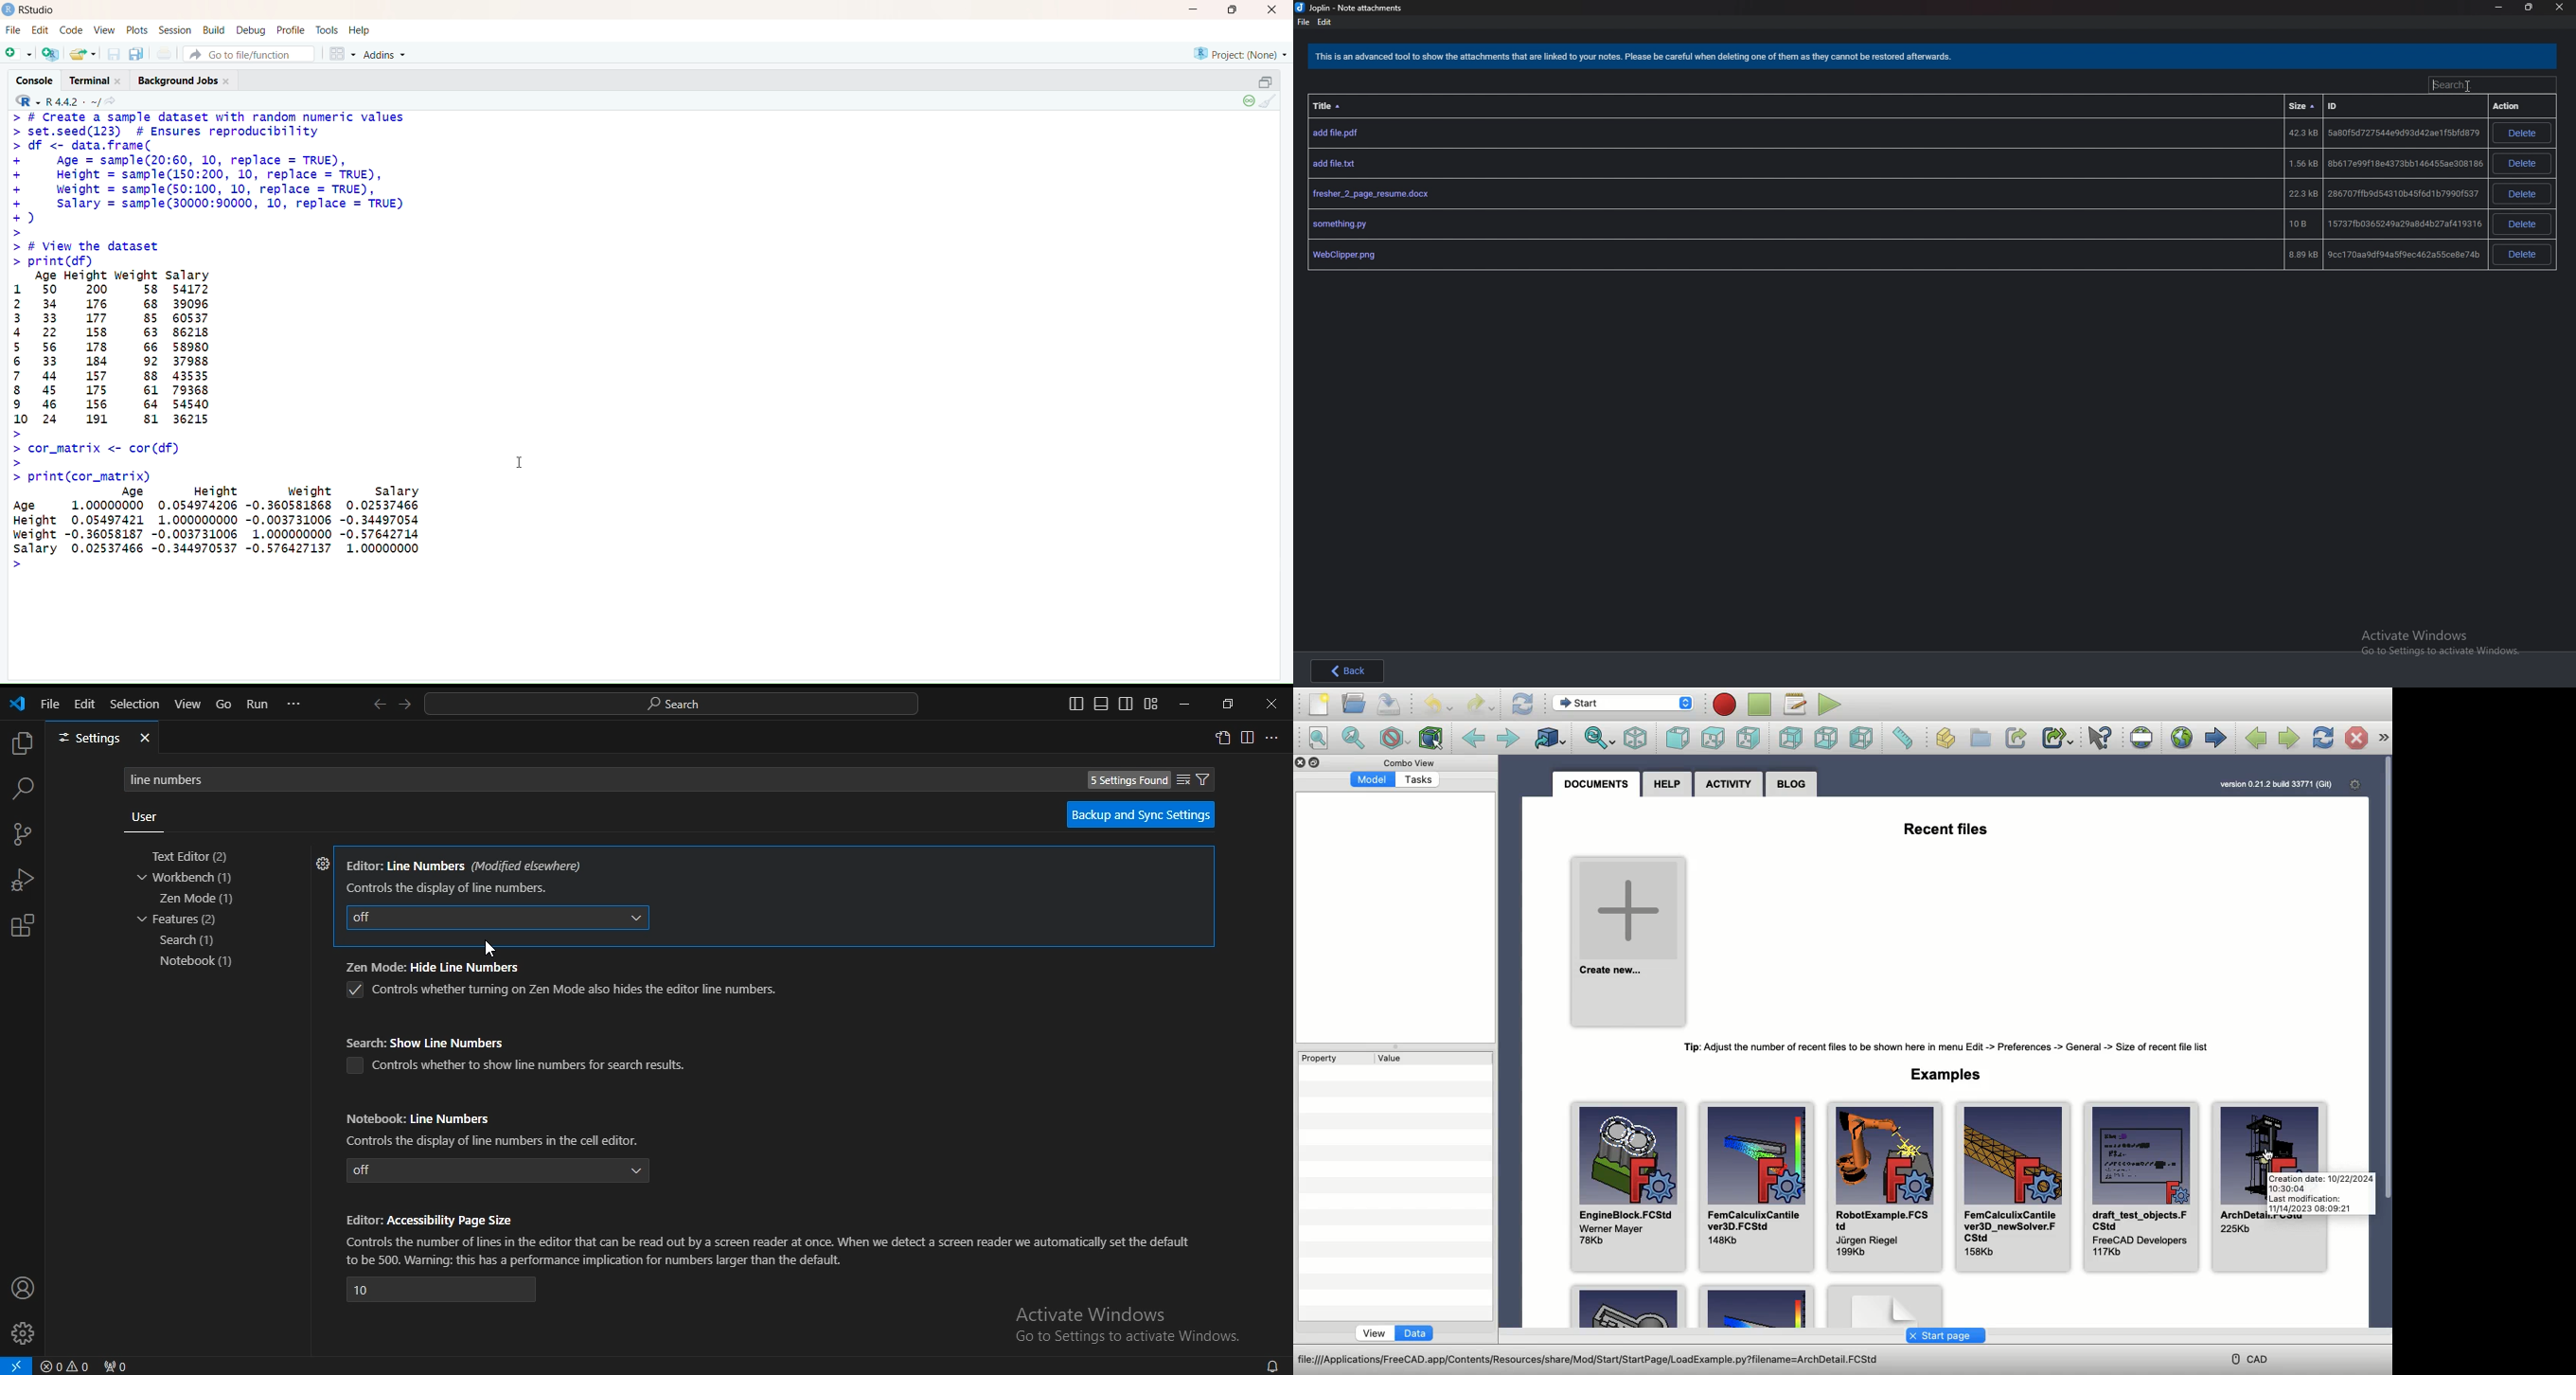 The image size is (2576, 1400). What do you see at coordinates (176, 30) in the screenshot?
I see `Session` at bounding box center [176, 30].